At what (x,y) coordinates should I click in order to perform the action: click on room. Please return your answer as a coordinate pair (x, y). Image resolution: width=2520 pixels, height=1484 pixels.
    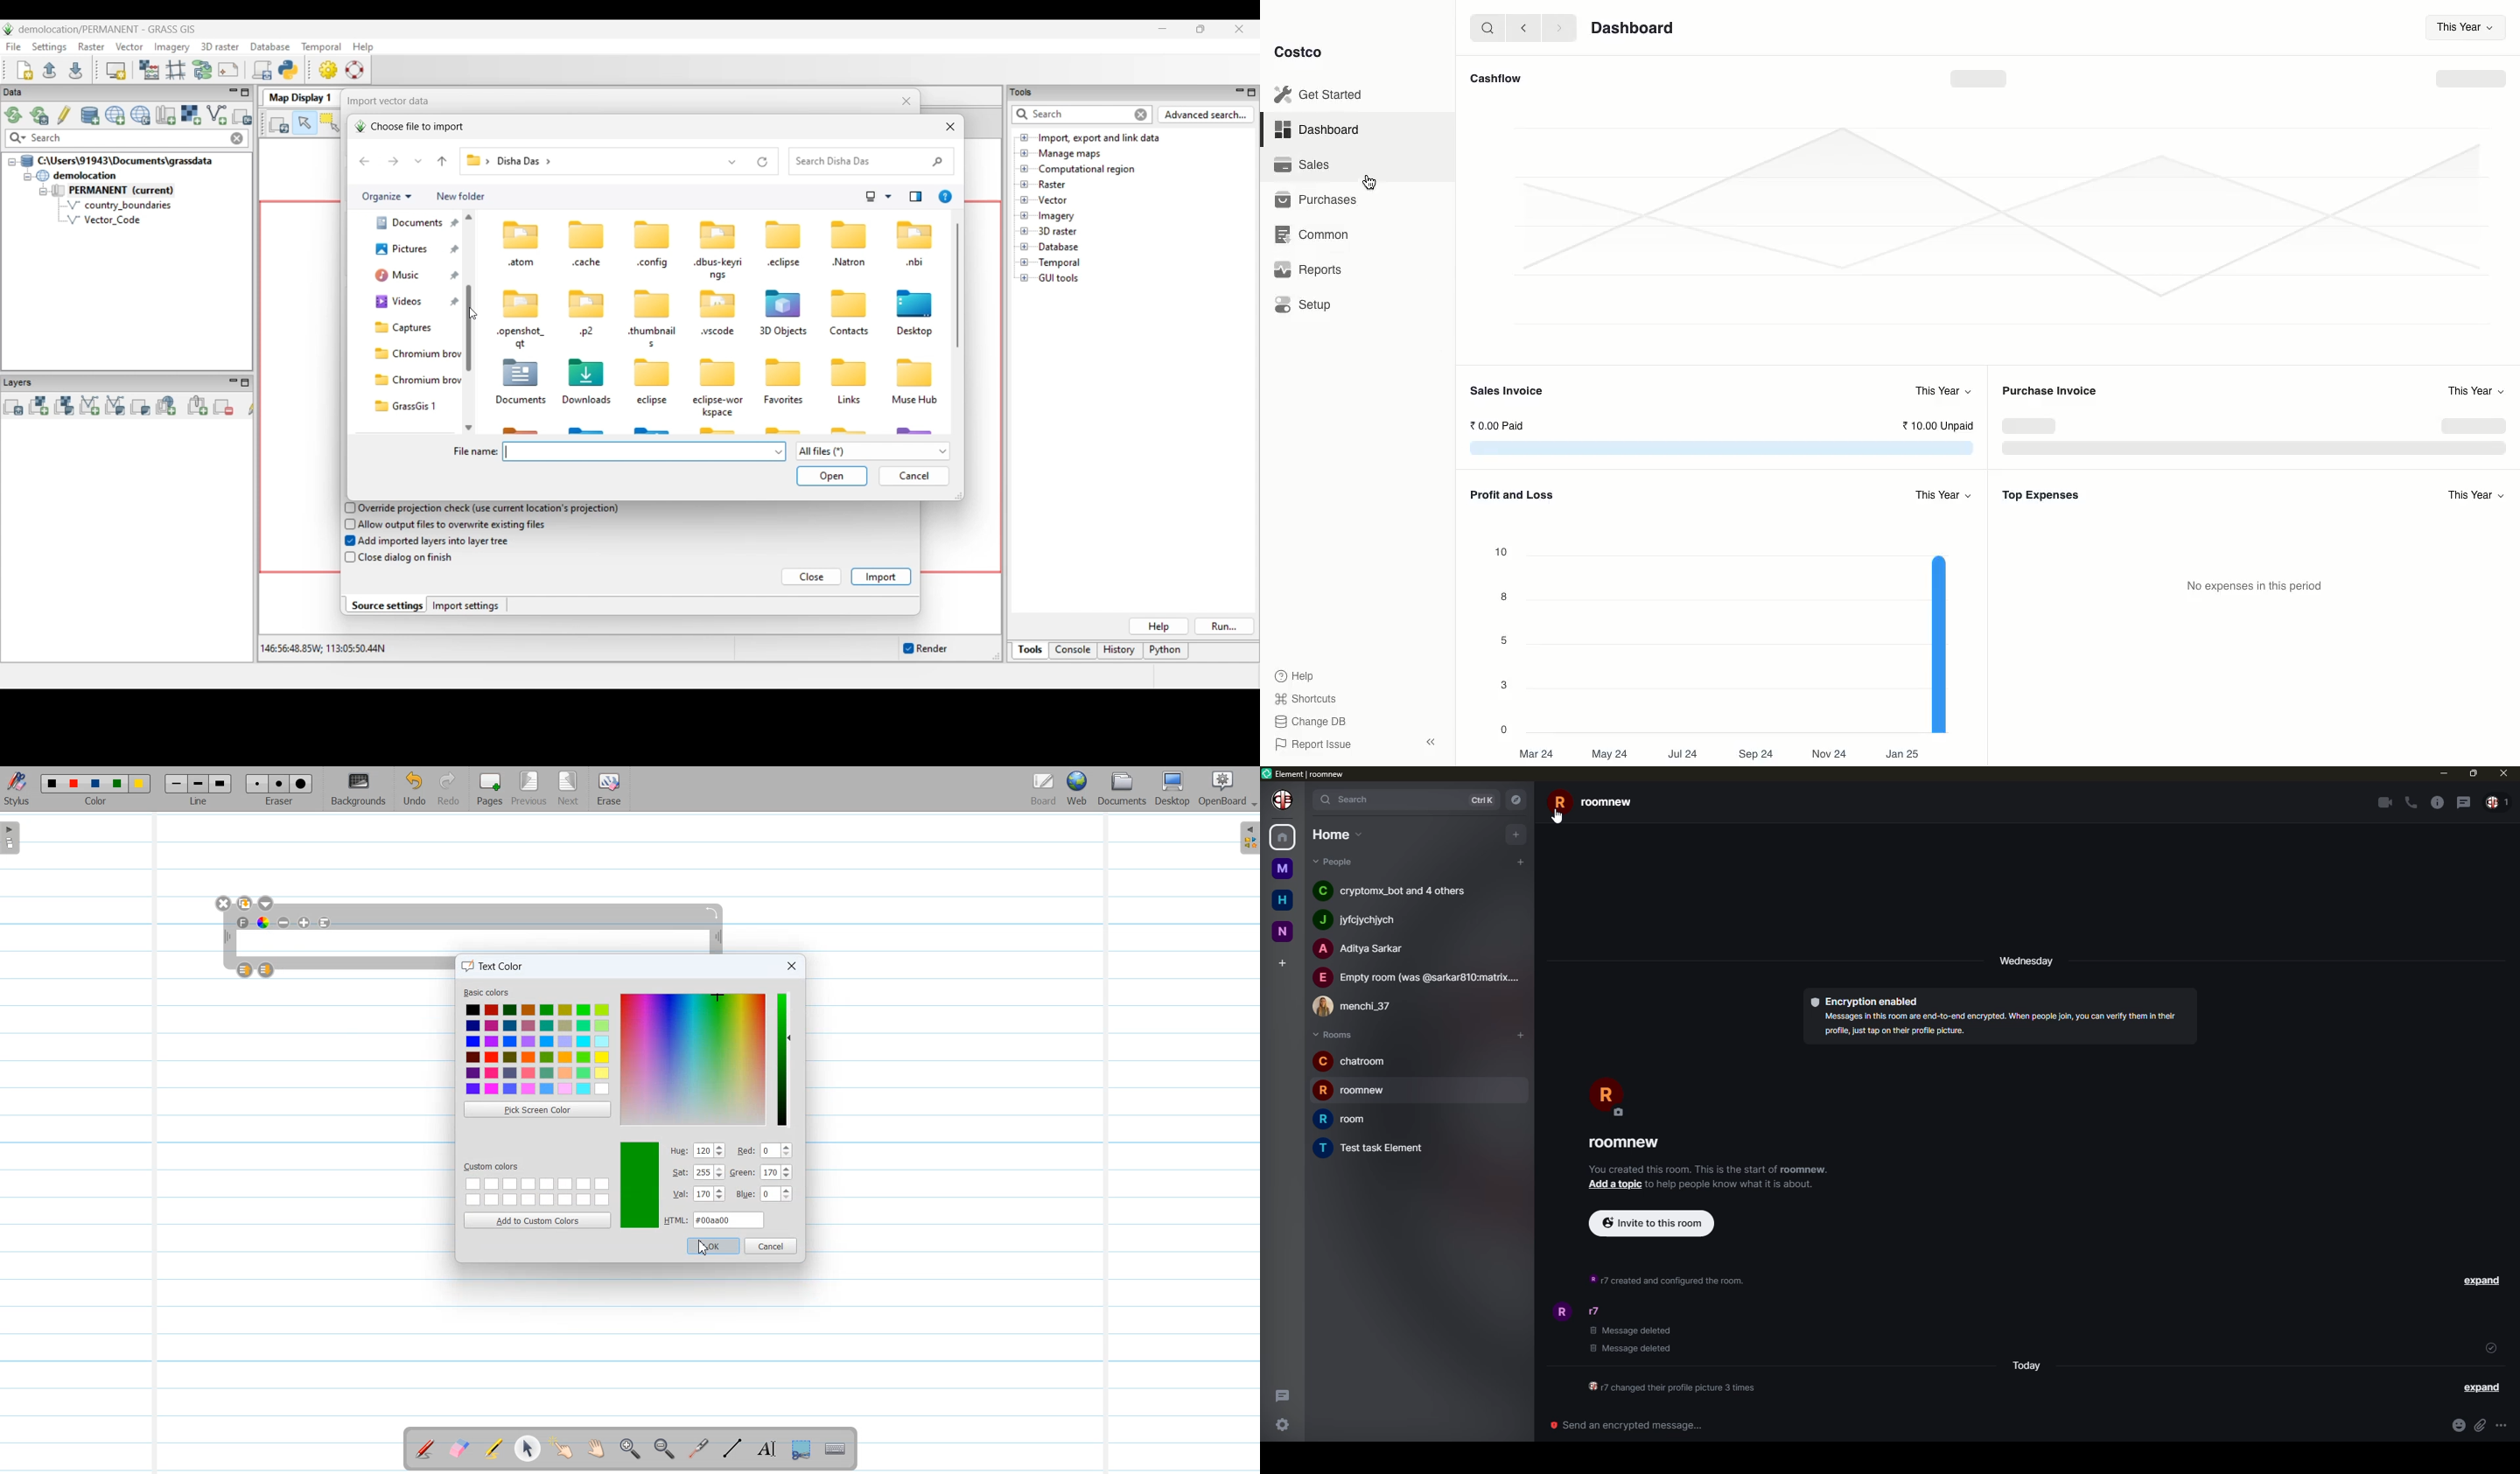
    Looking at the image, I should click on (1603, 803).